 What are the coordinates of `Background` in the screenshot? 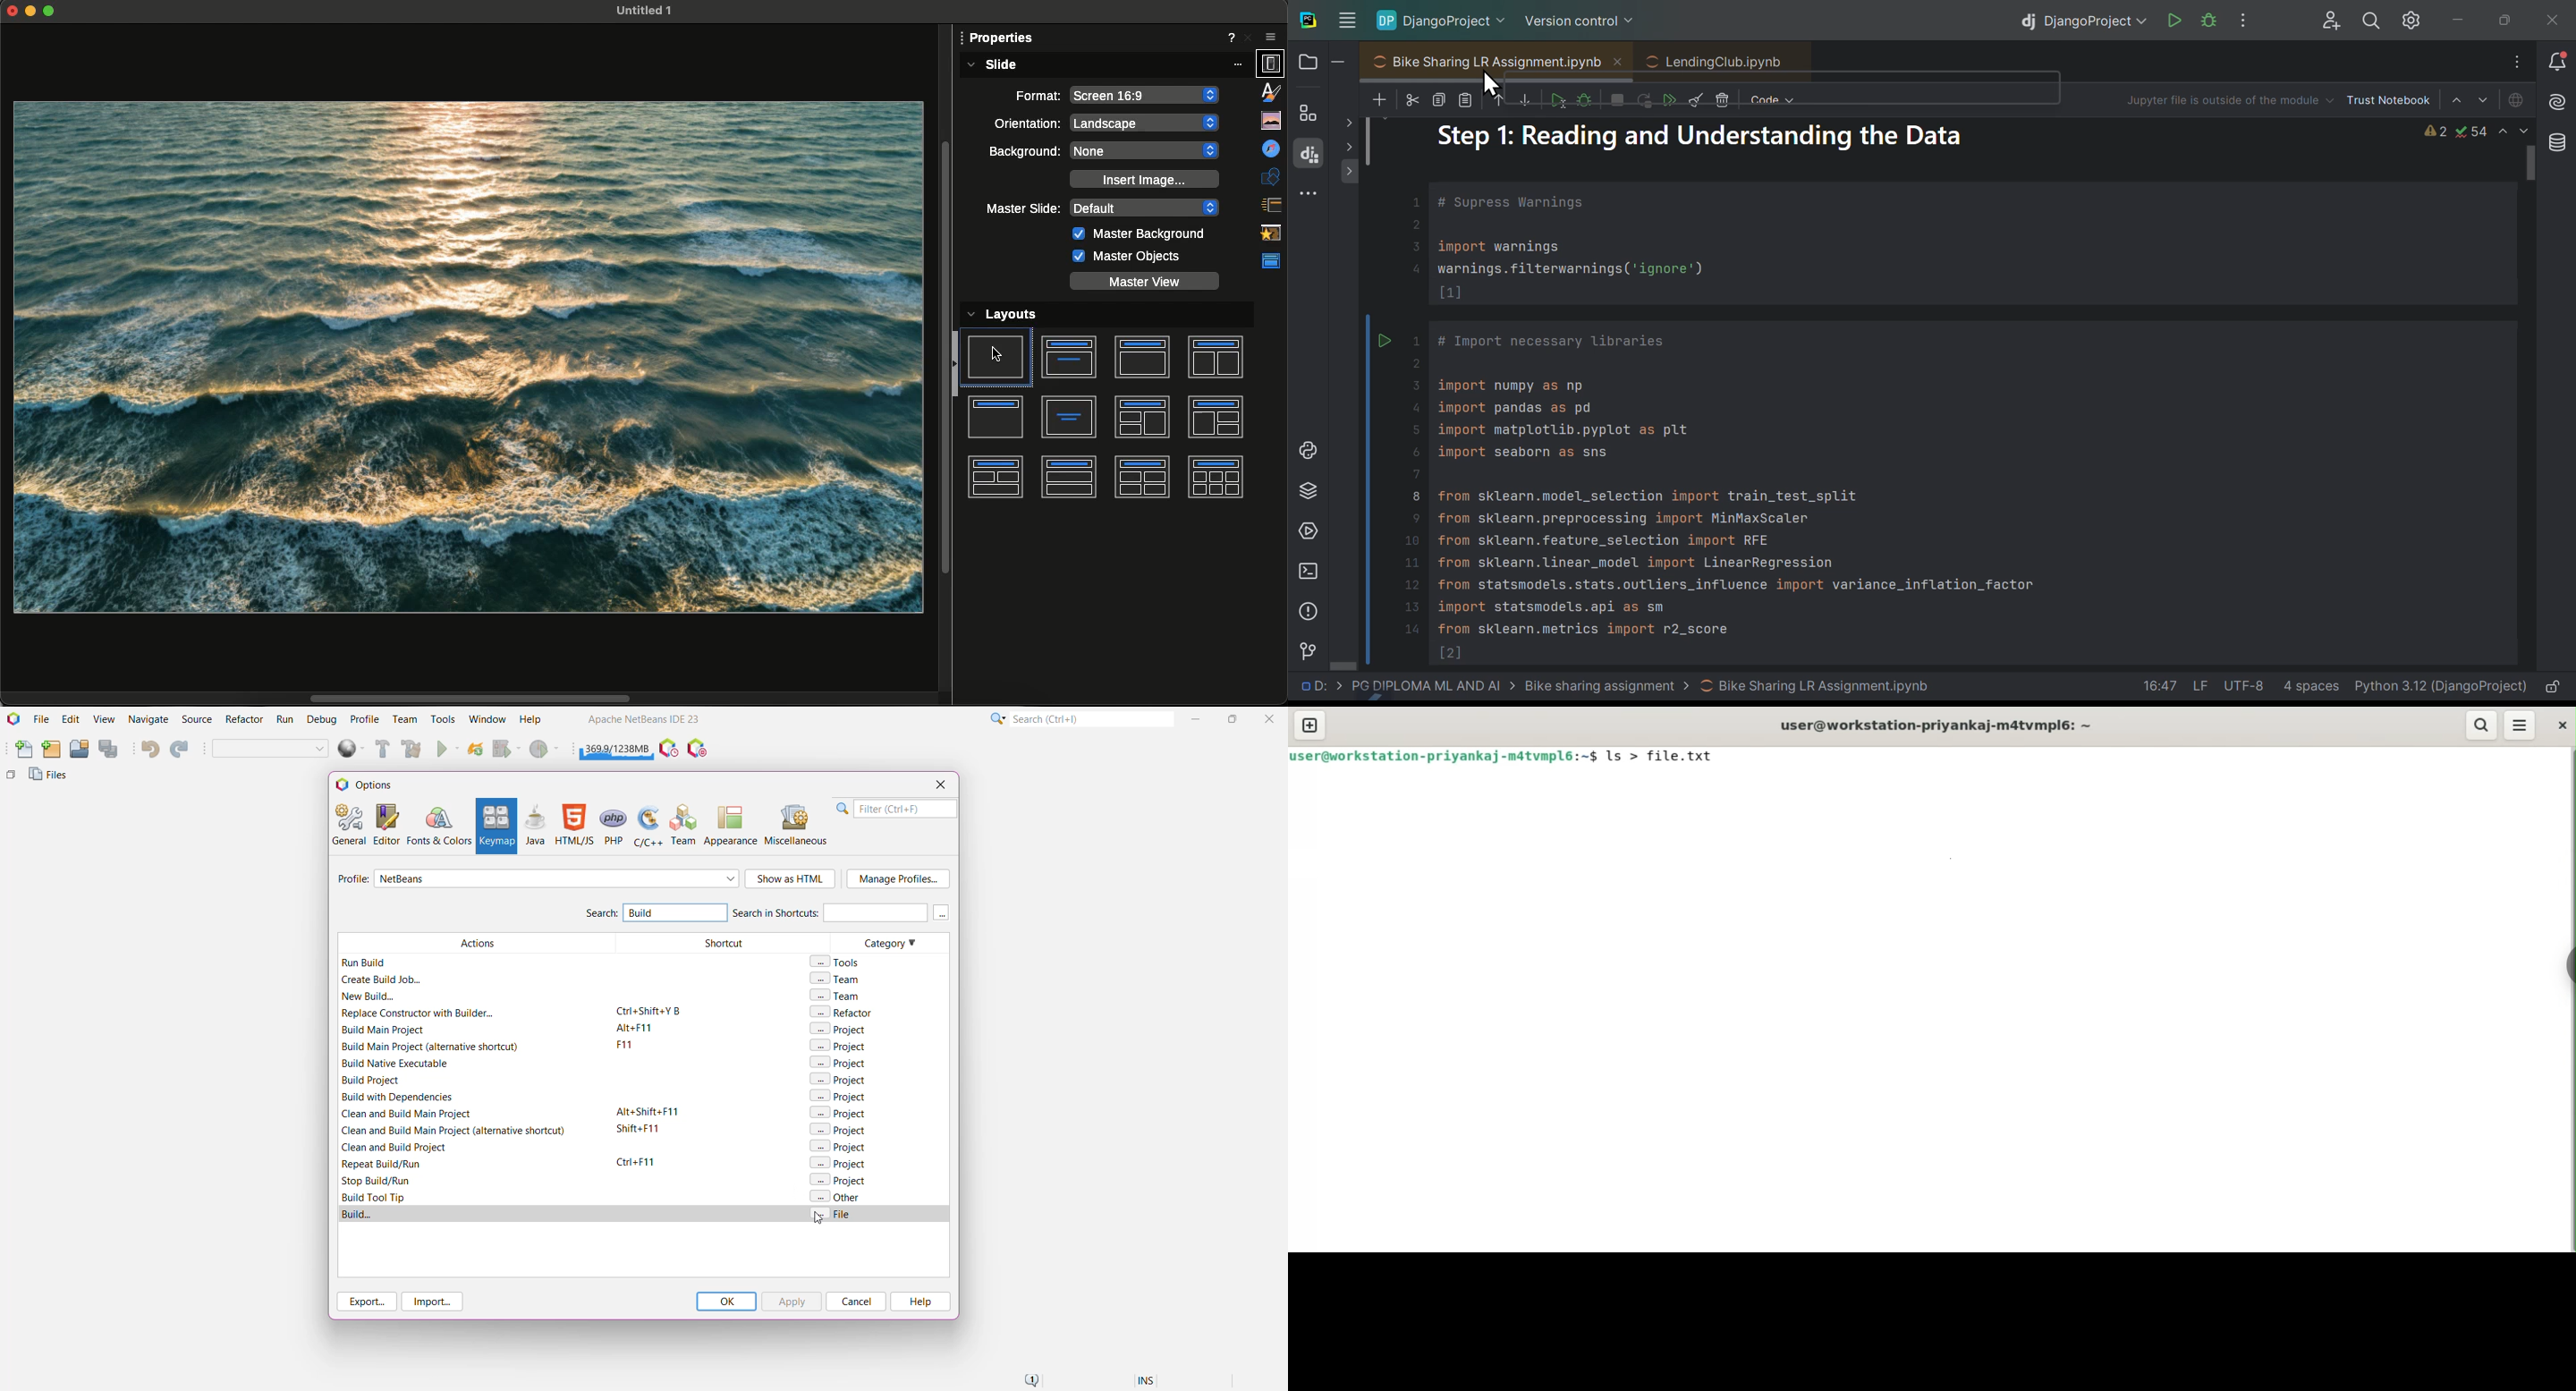 It's located at (1024, 152).